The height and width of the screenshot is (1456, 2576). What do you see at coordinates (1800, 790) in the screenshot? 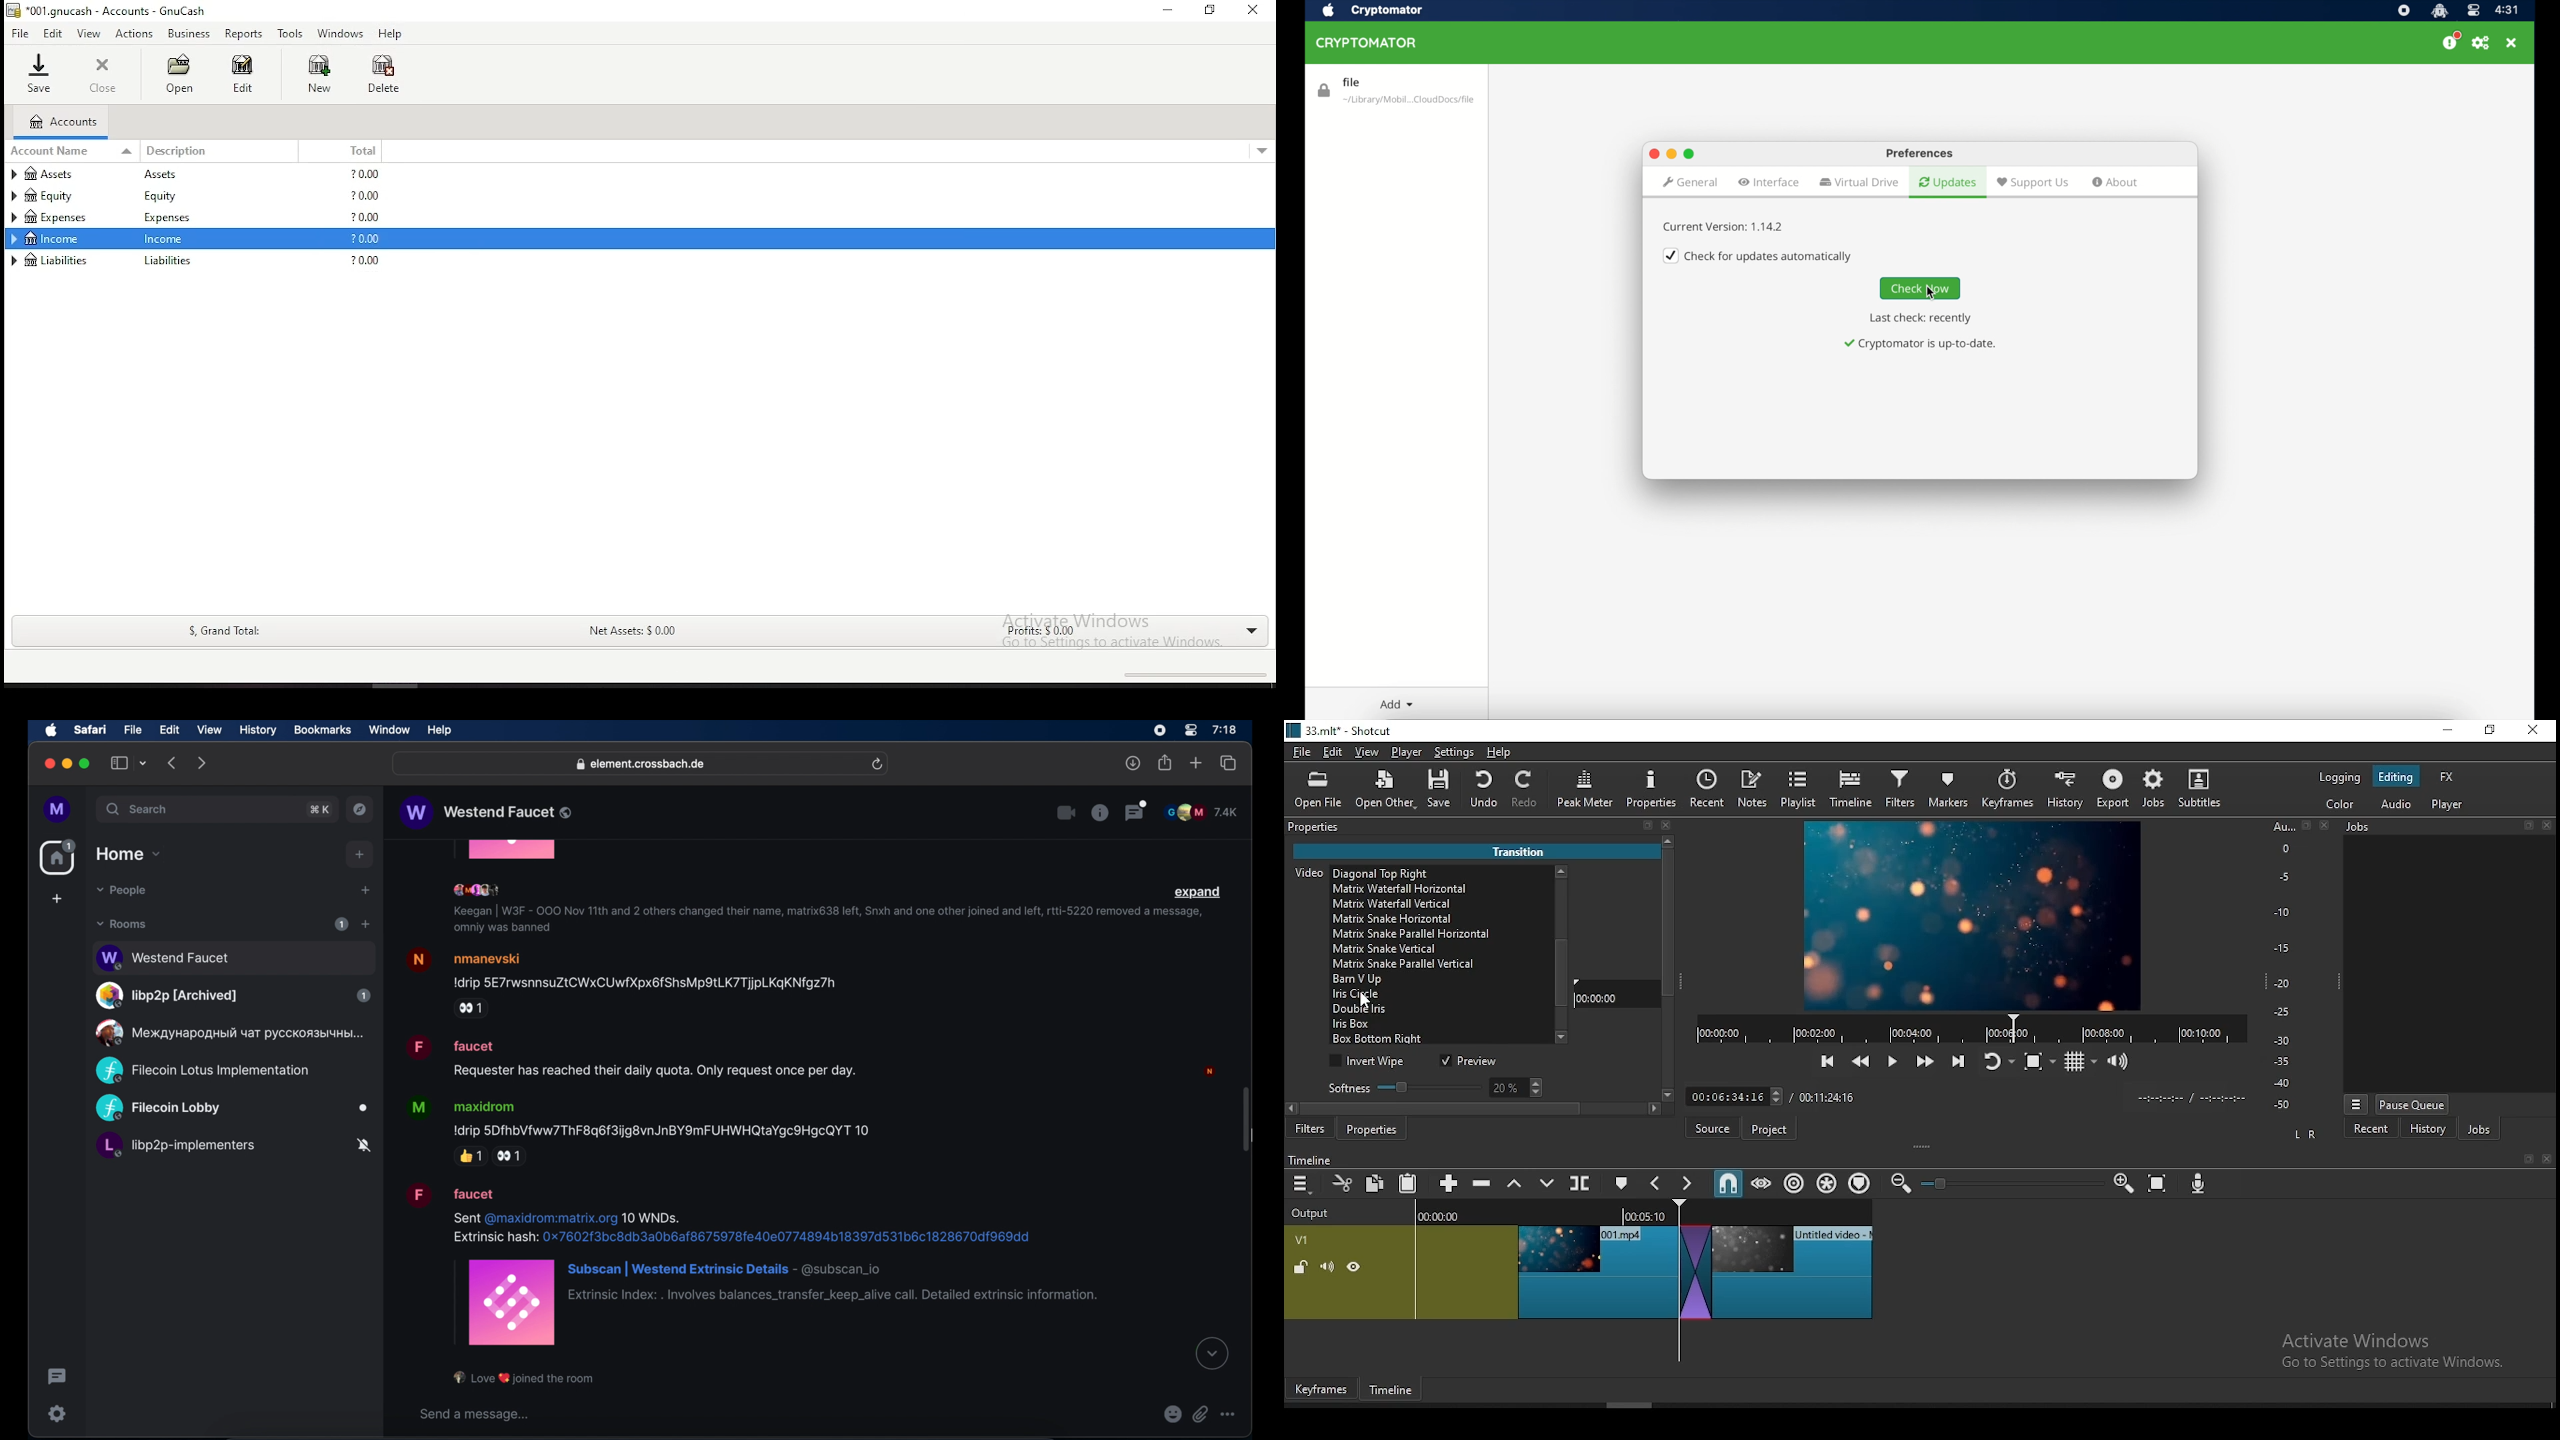
I see `playlist` at bounding box center [1800, 790].